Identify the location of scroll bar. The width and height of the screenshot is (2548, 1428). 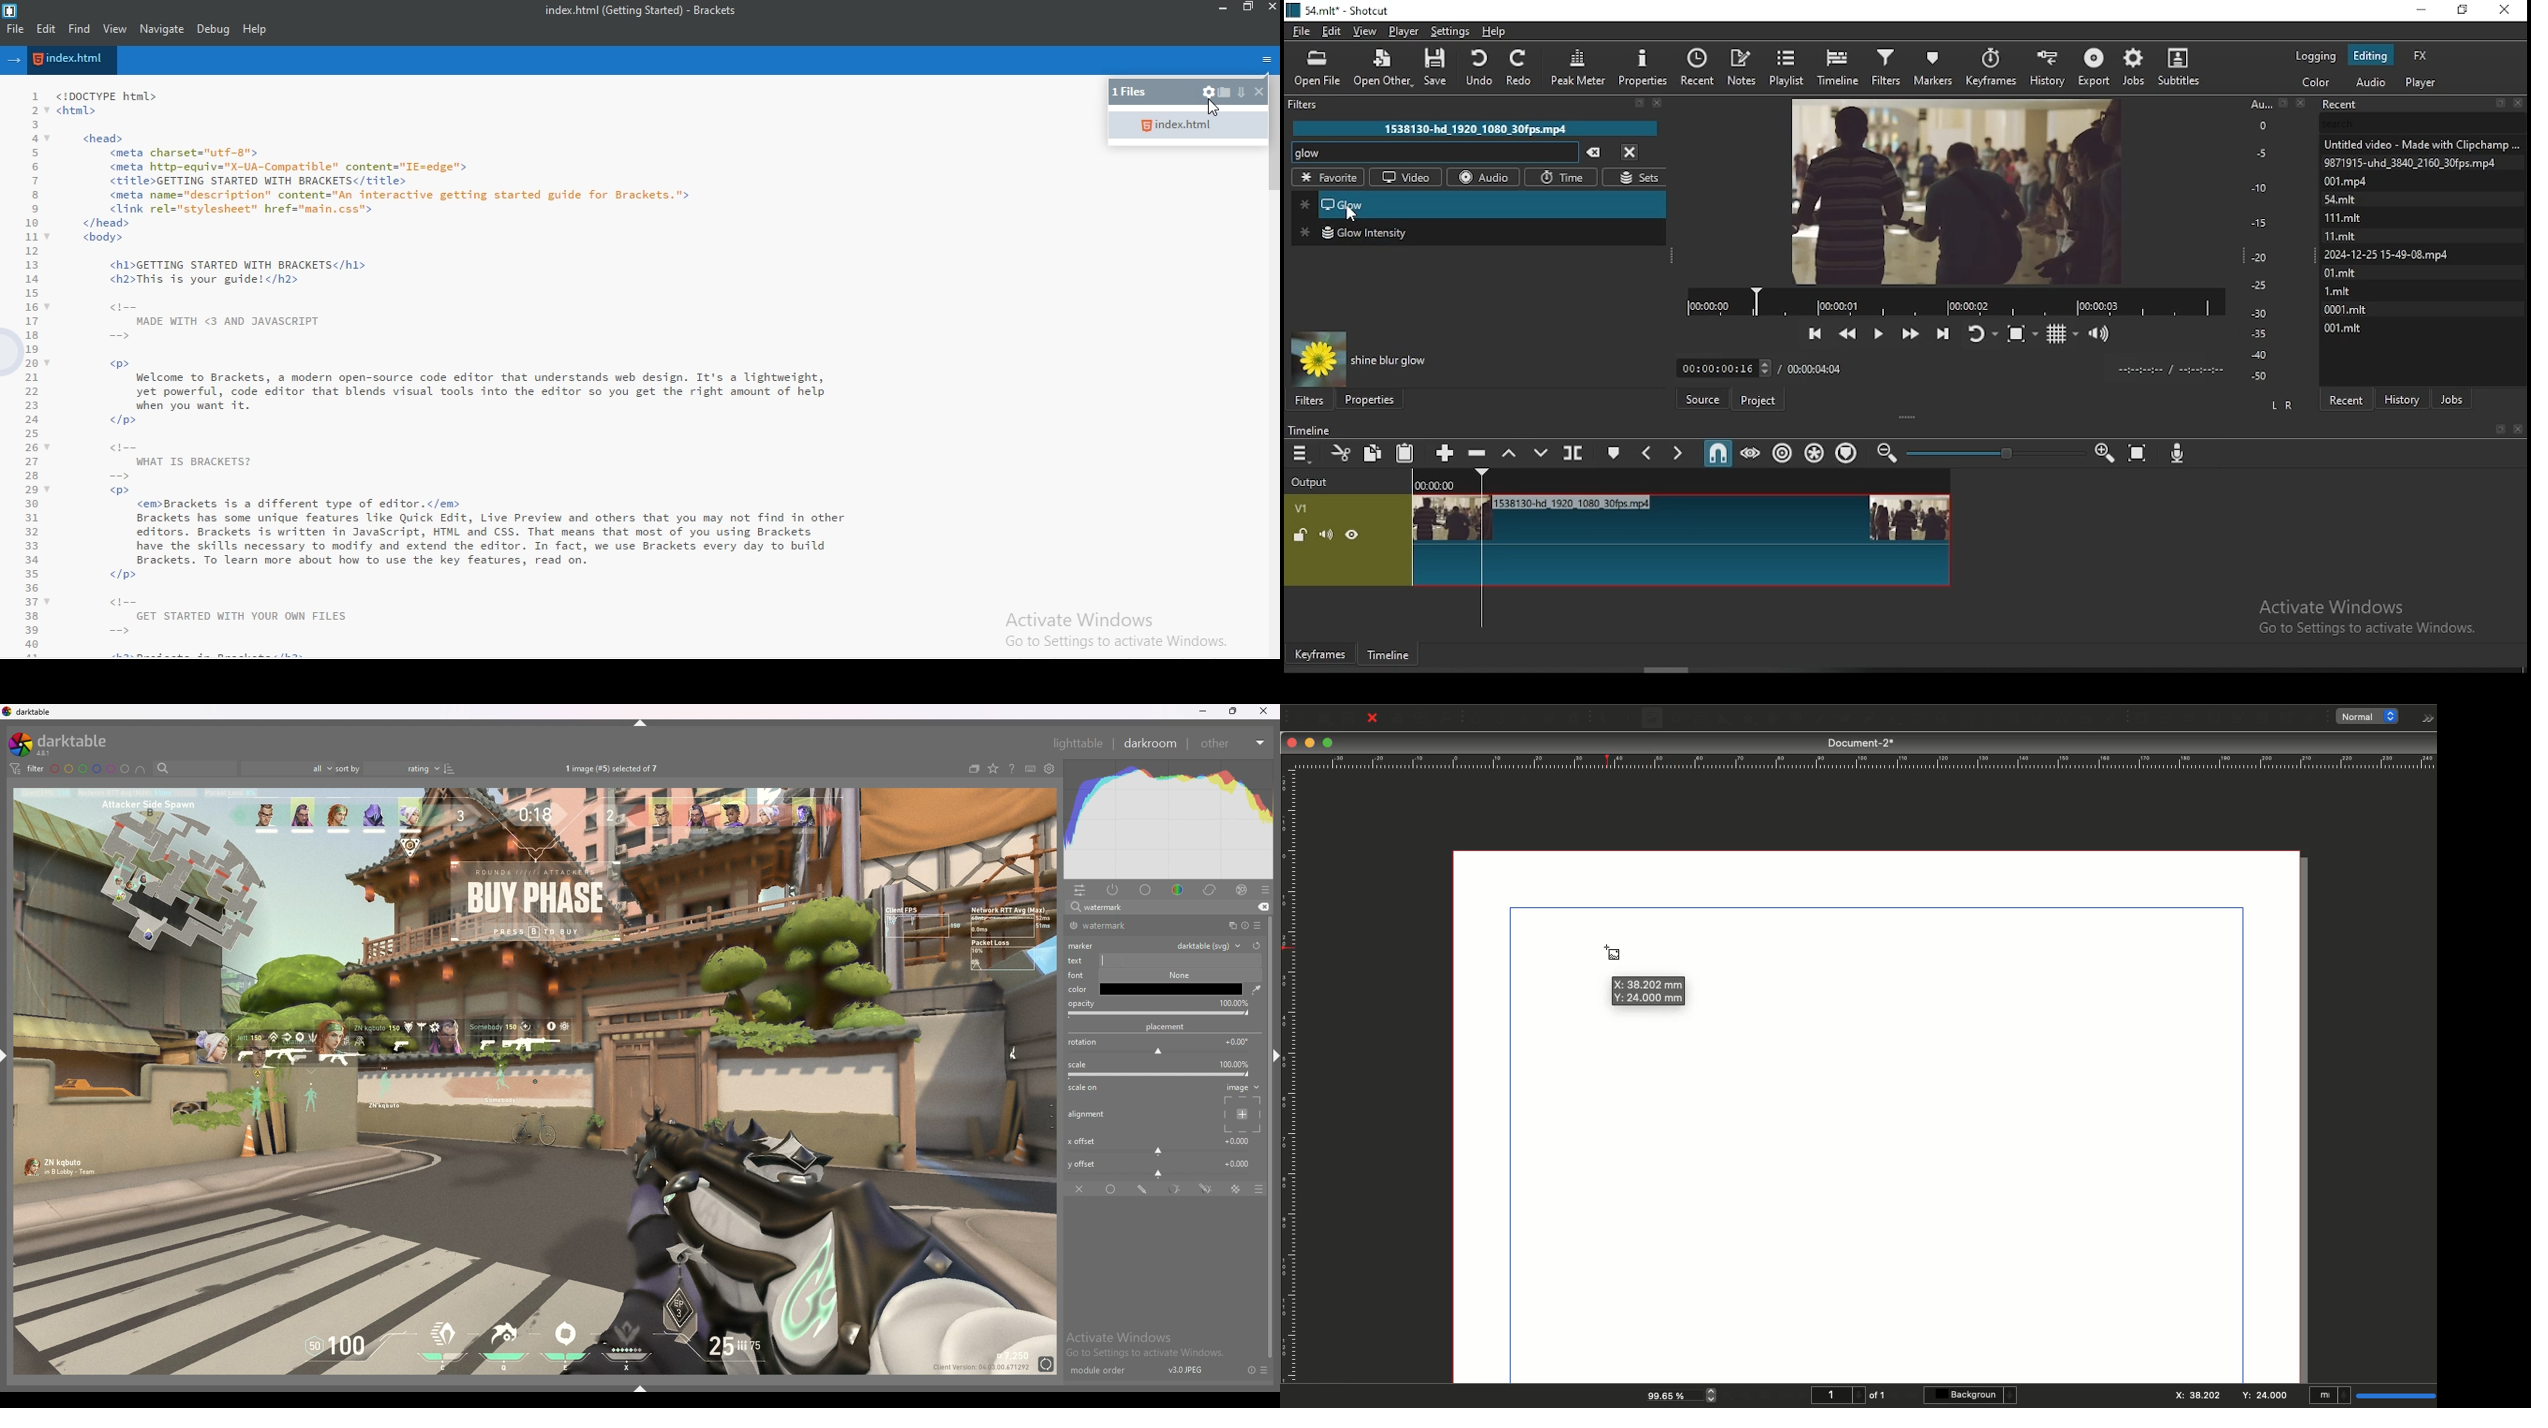
(1669, 670).